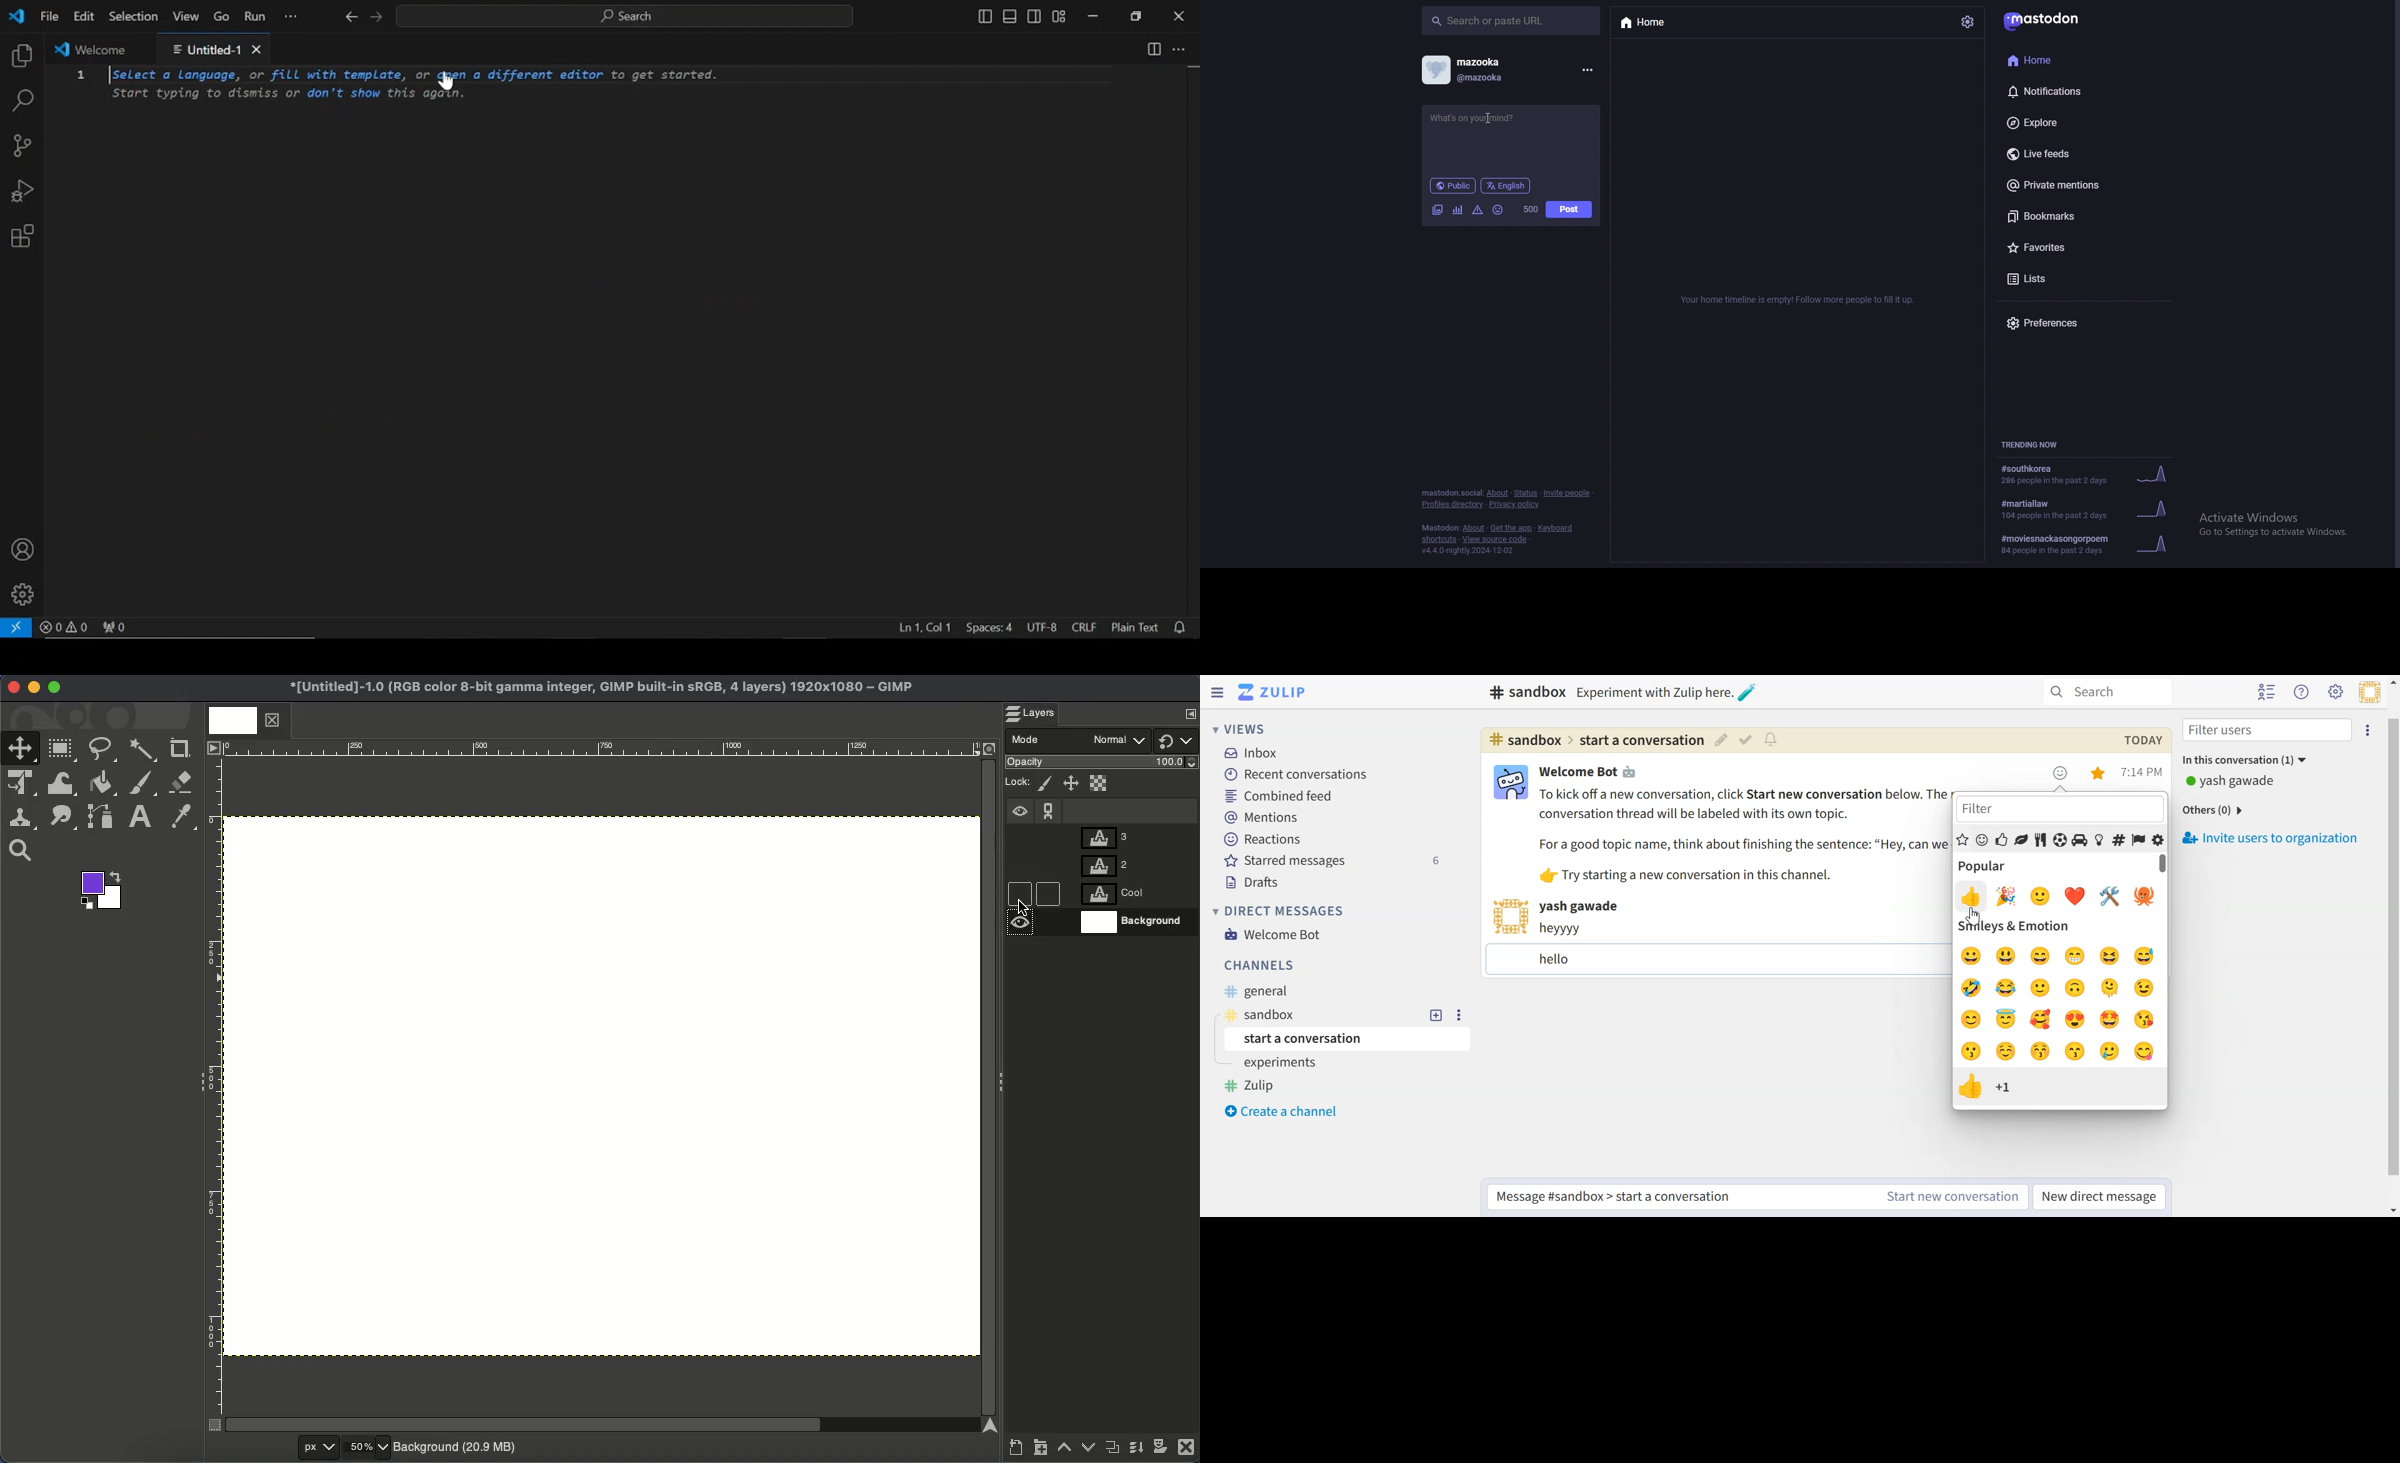 This screenshot has height=1484, width=2408. What do you see at coordinates (1336, 860) in the screenshot?
I see `Starred messages` at bounding box center [1336, 860].